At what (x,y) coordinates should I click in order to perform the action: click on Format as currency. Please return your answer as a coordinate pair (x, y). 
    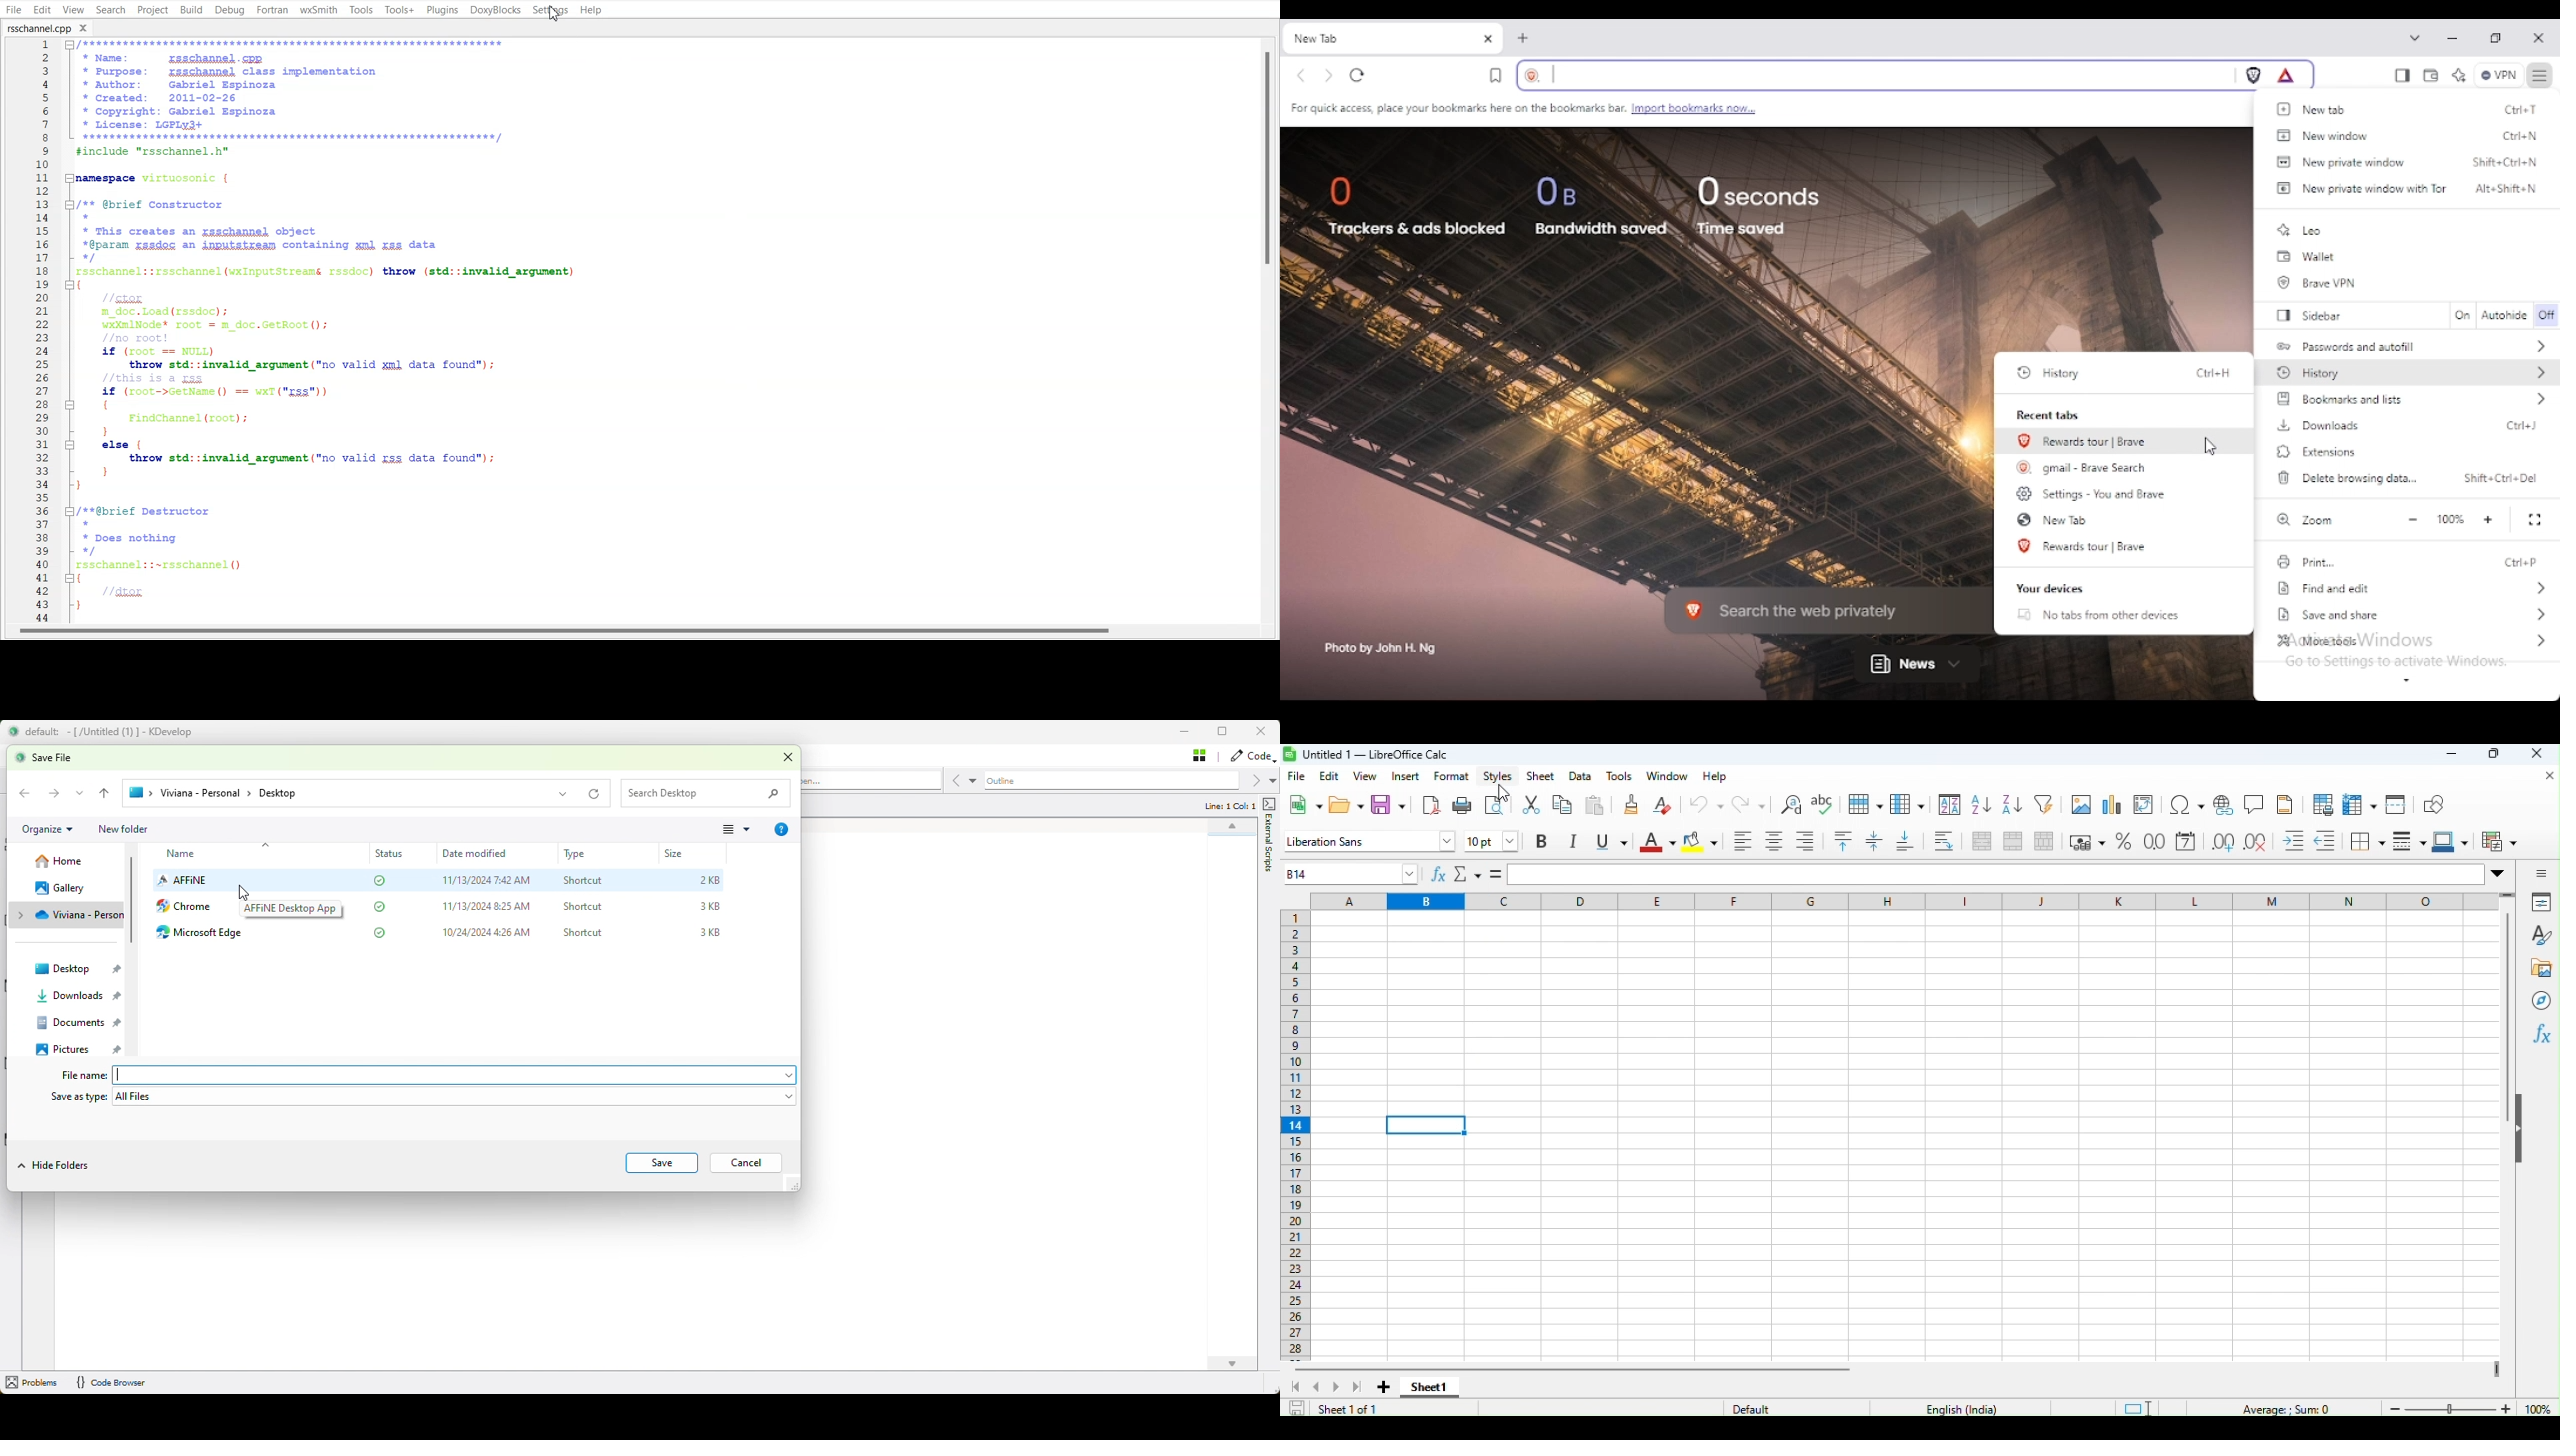
    Looking at the image, I should click on (2085, 838).